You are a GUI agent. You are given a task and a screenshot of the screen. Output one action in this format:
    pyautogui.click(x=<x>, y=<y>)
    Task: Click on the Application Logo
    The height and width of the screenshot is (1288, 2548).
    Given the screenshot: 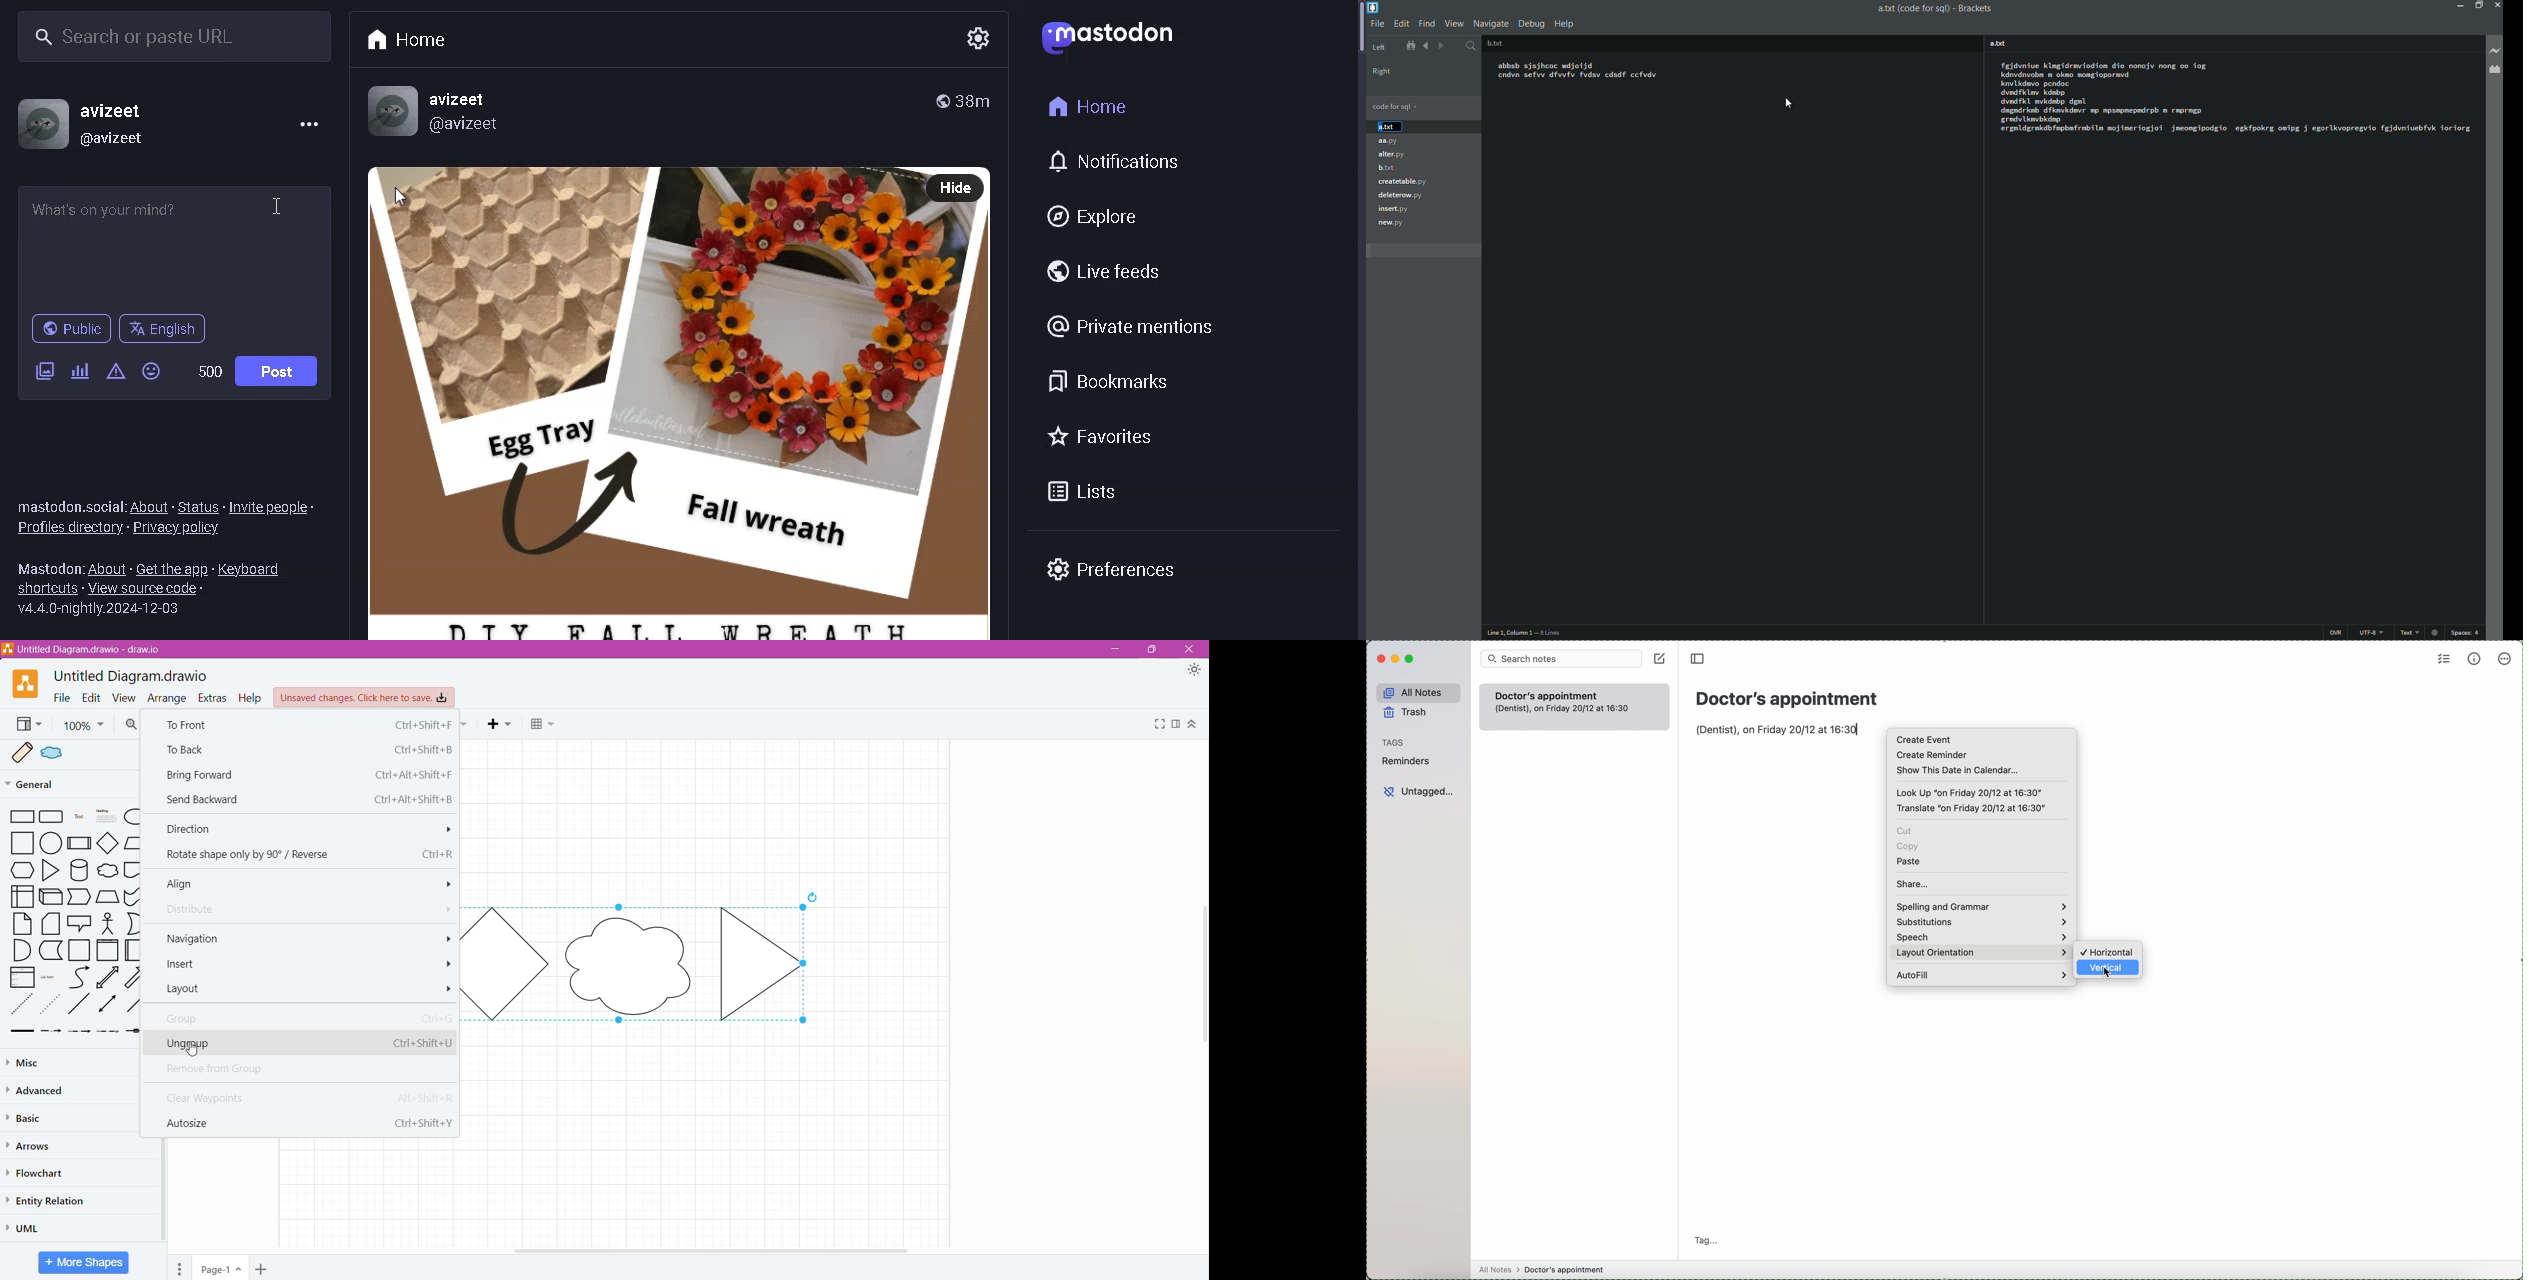 What is the action you would take?
    pyautogui.click(x=19, y=683)
    